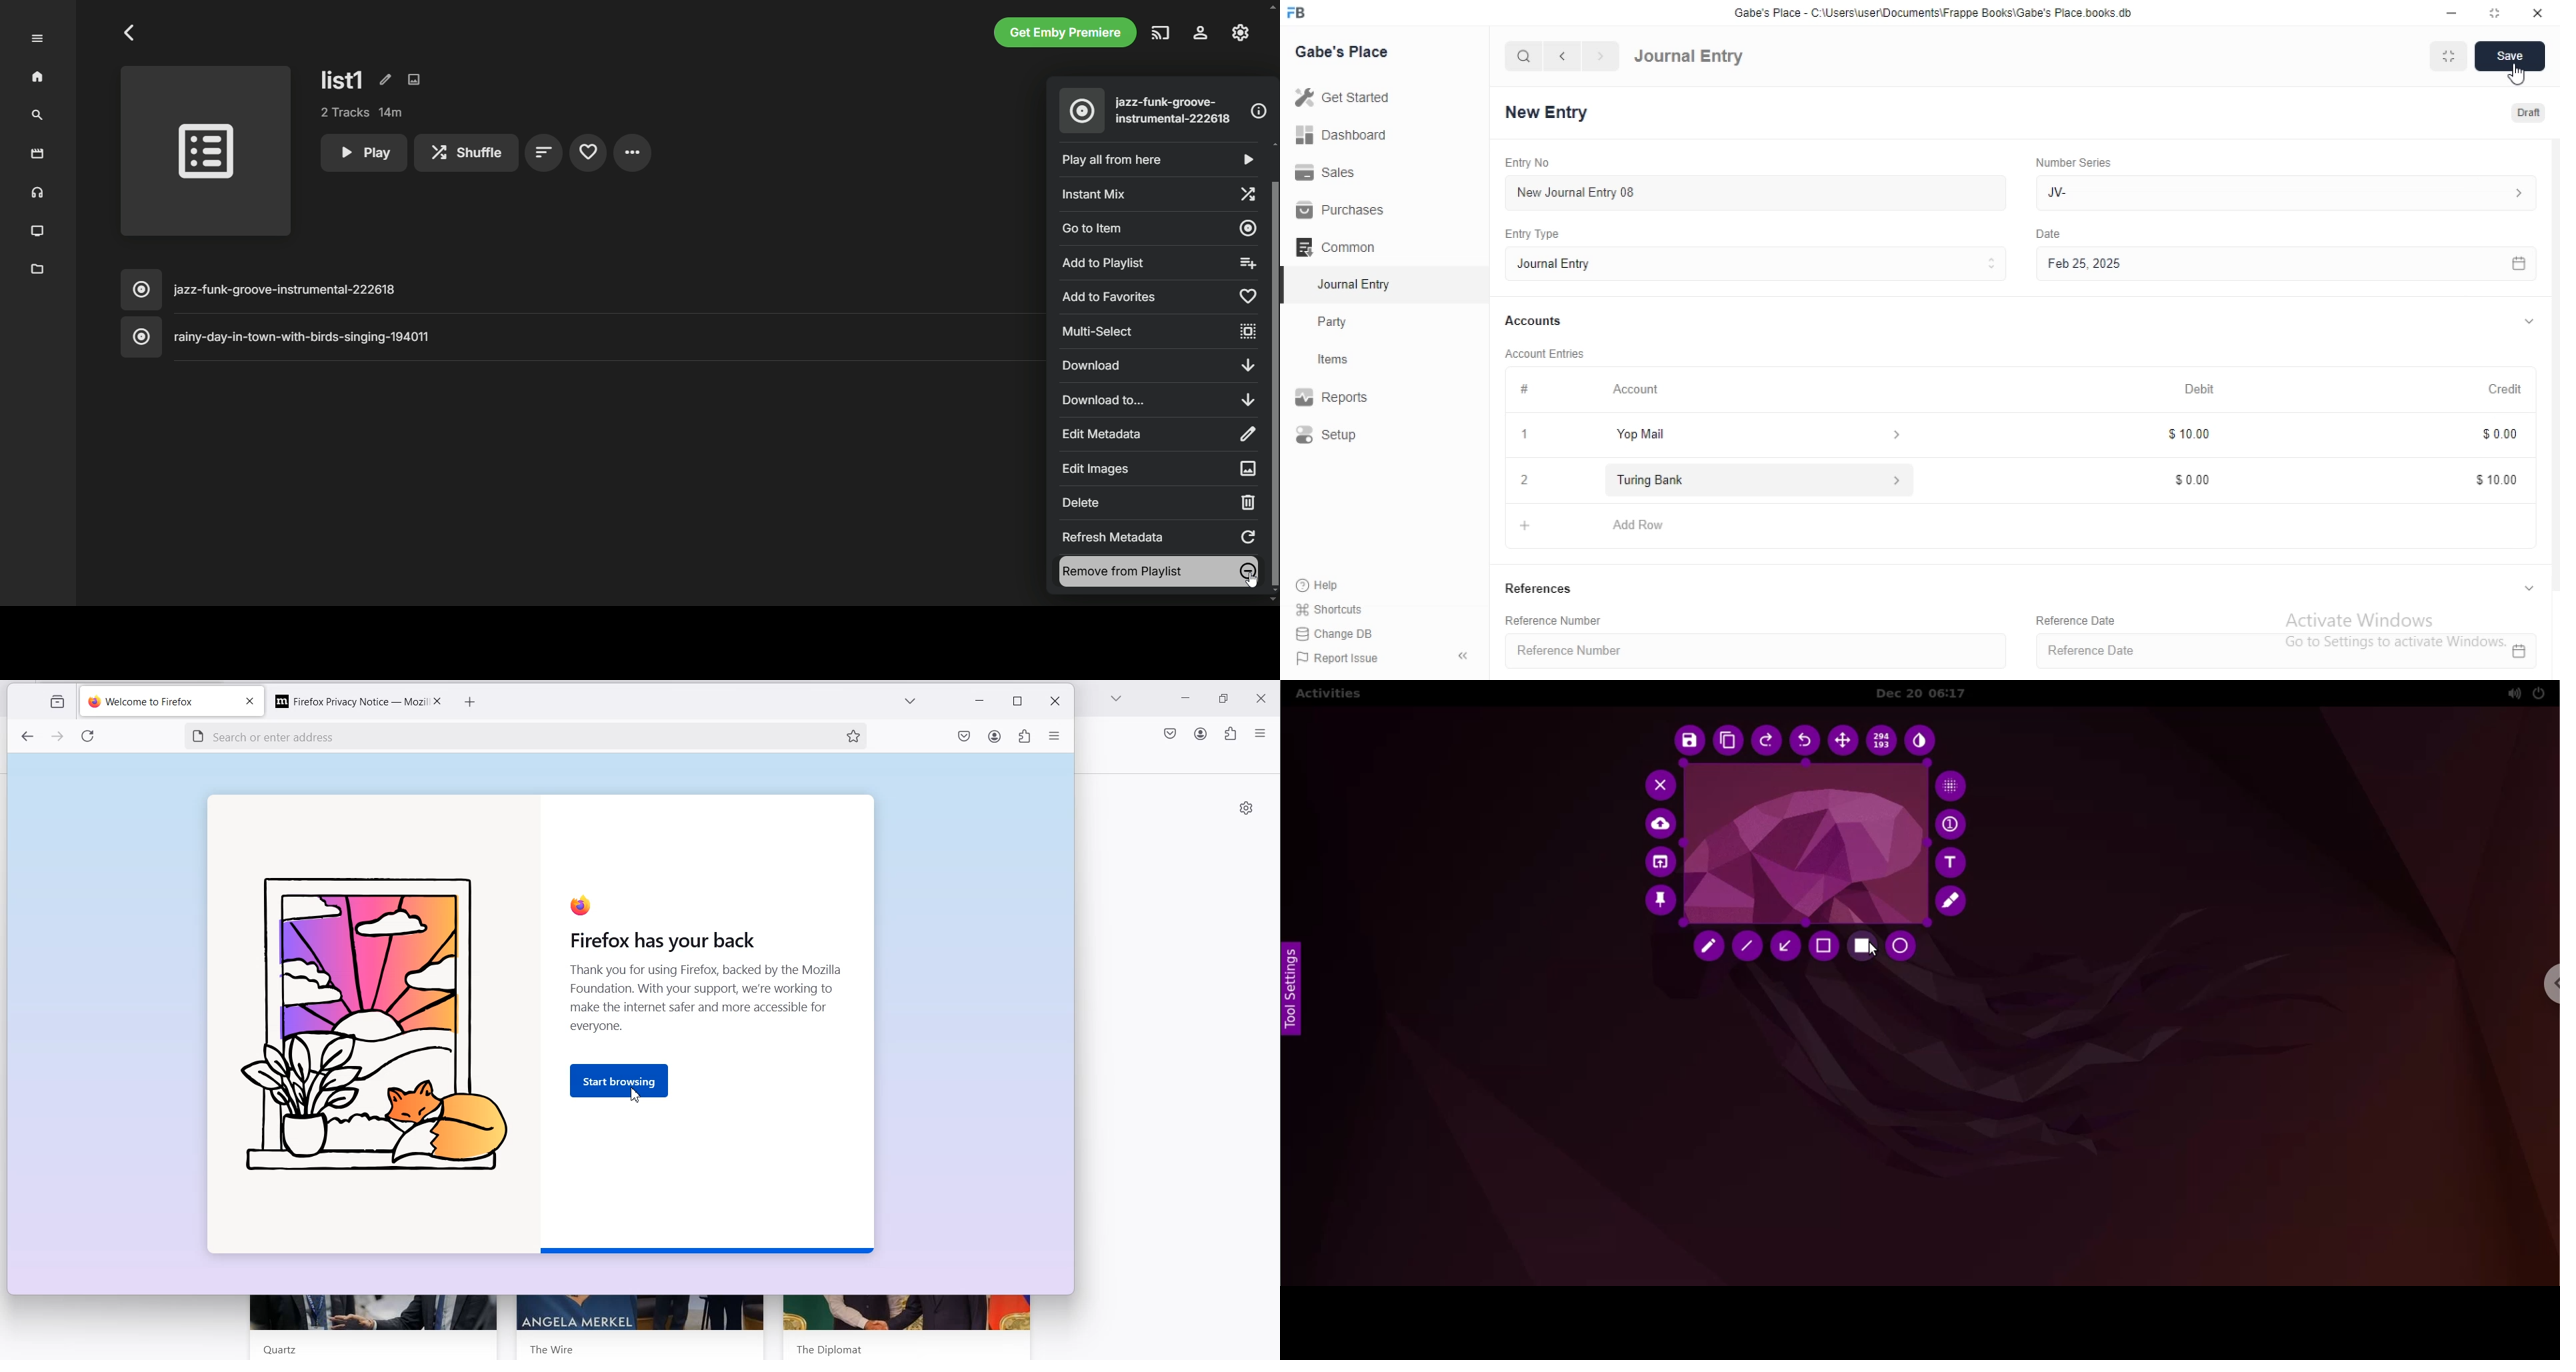 The image size is (2576, 1372). Describe the element at coordinates (1662, 825) in the screenshot. I see `upload` at that location.